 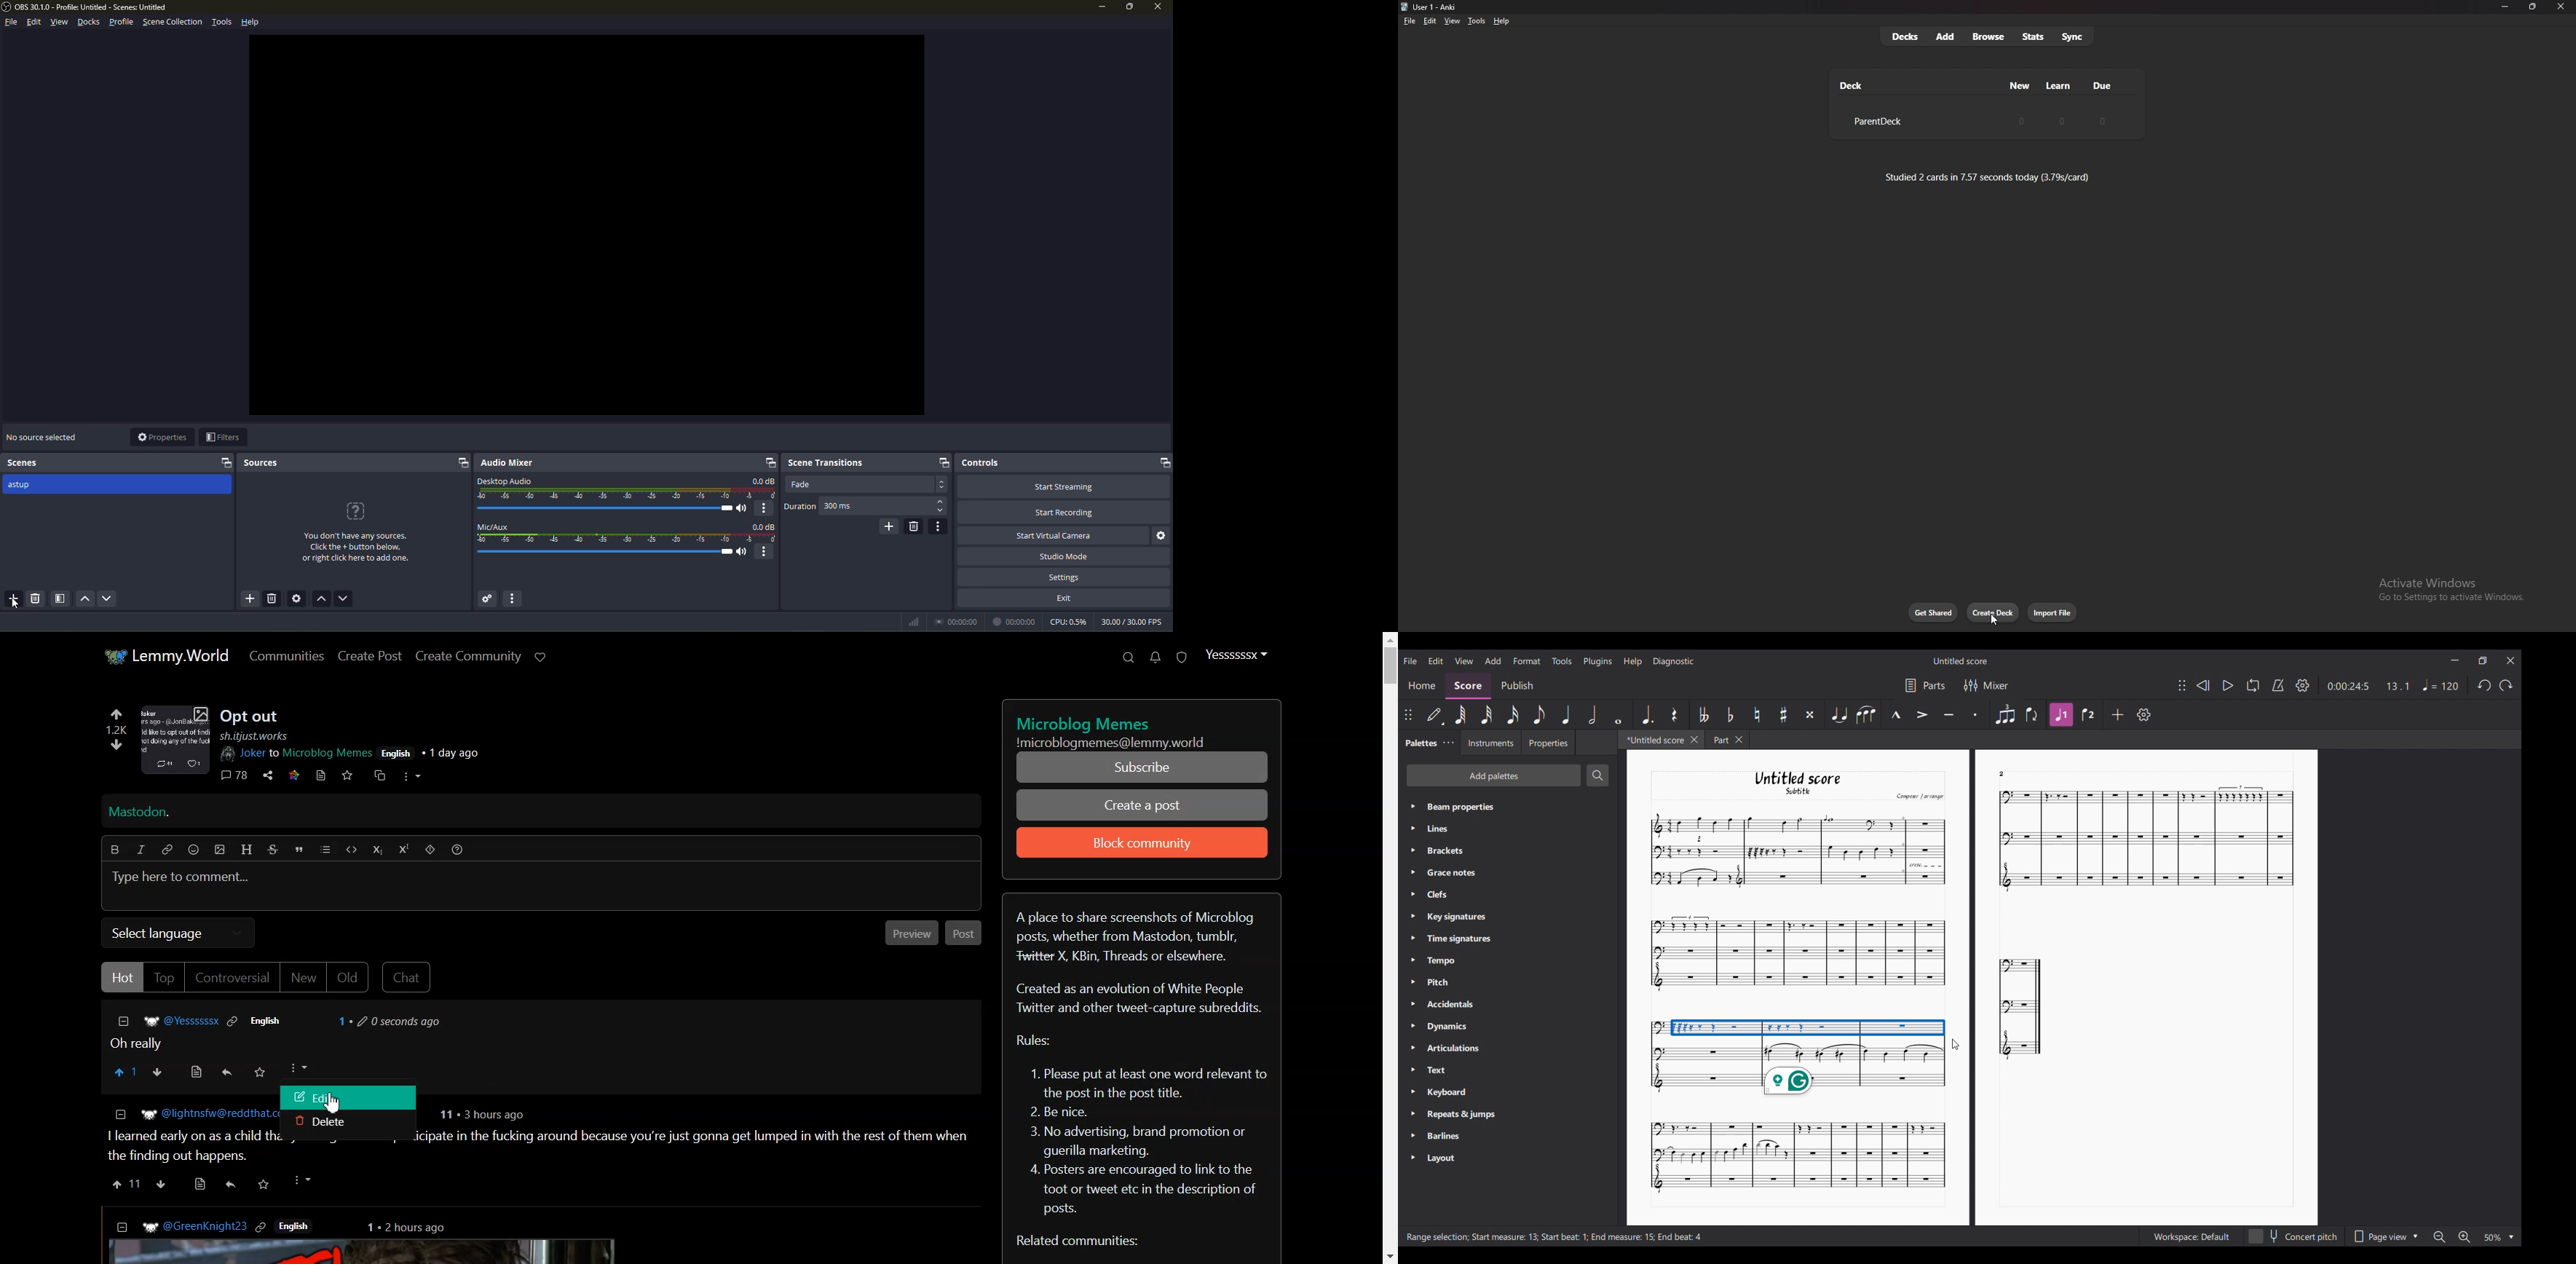 What do you see at coordinates (118, 743) in the screenshot?
I see `downvote` at bounding box center [118, 743].